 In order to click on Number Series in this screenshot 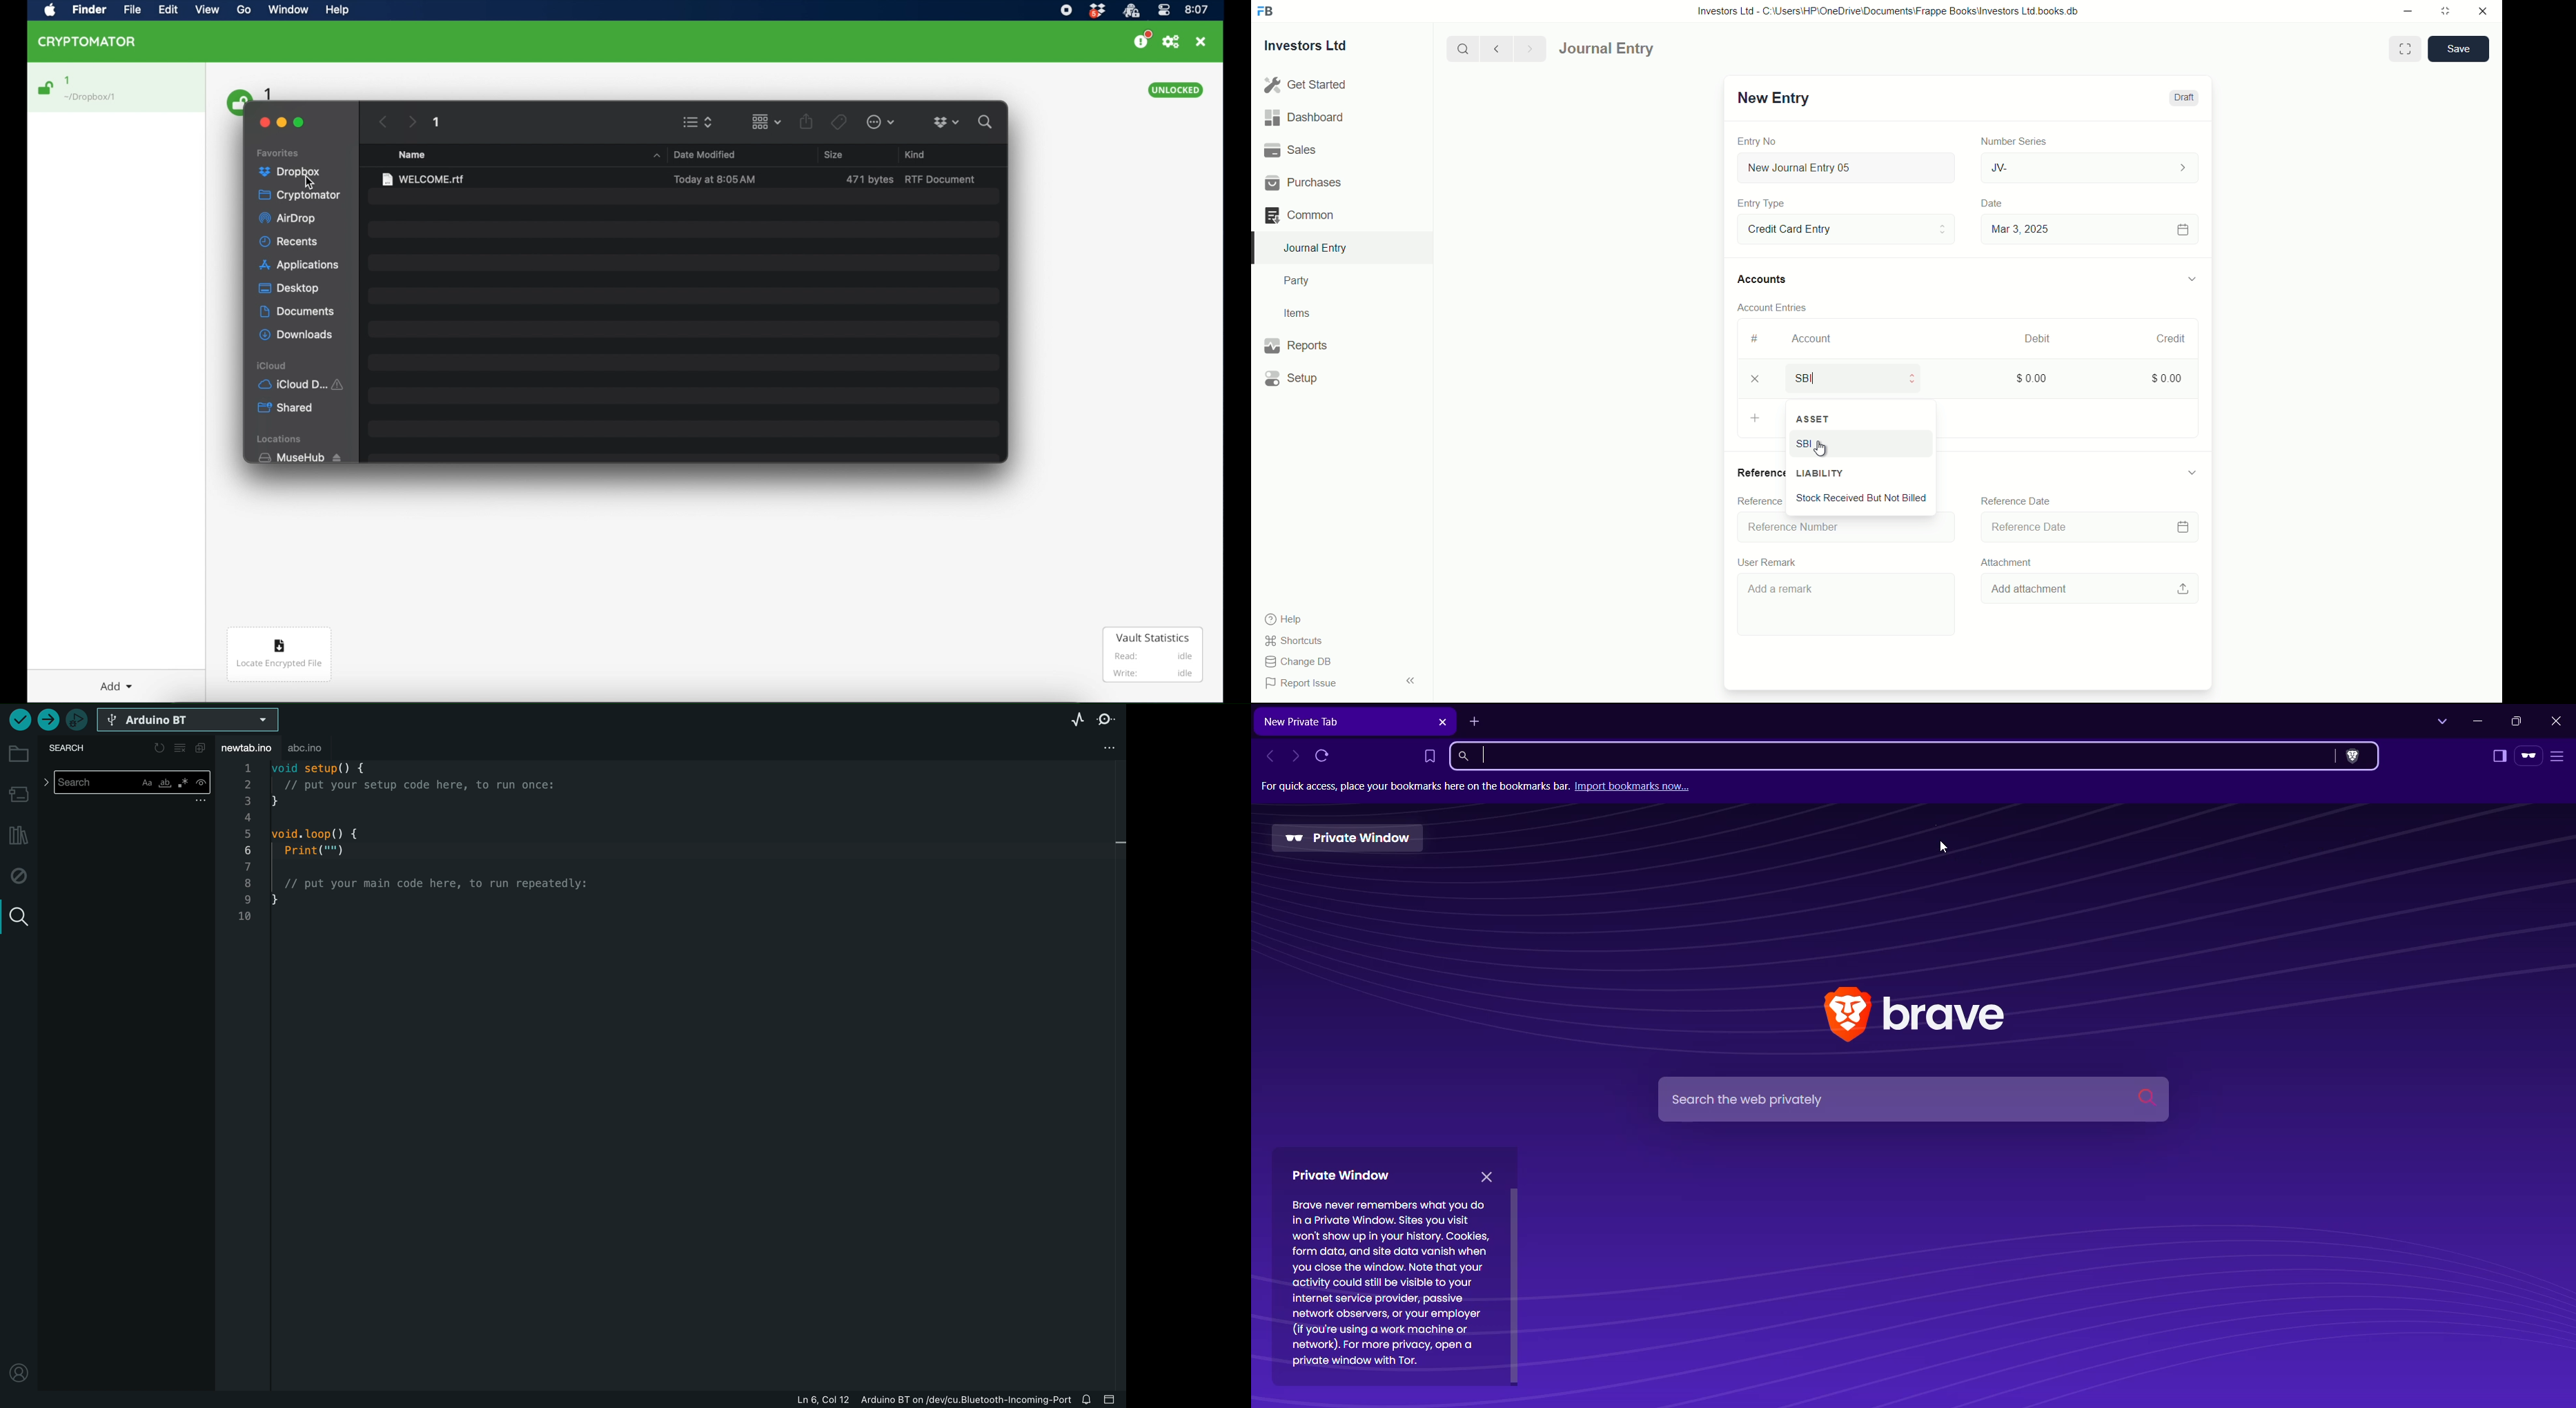, I will do `click(2008, 140)`.